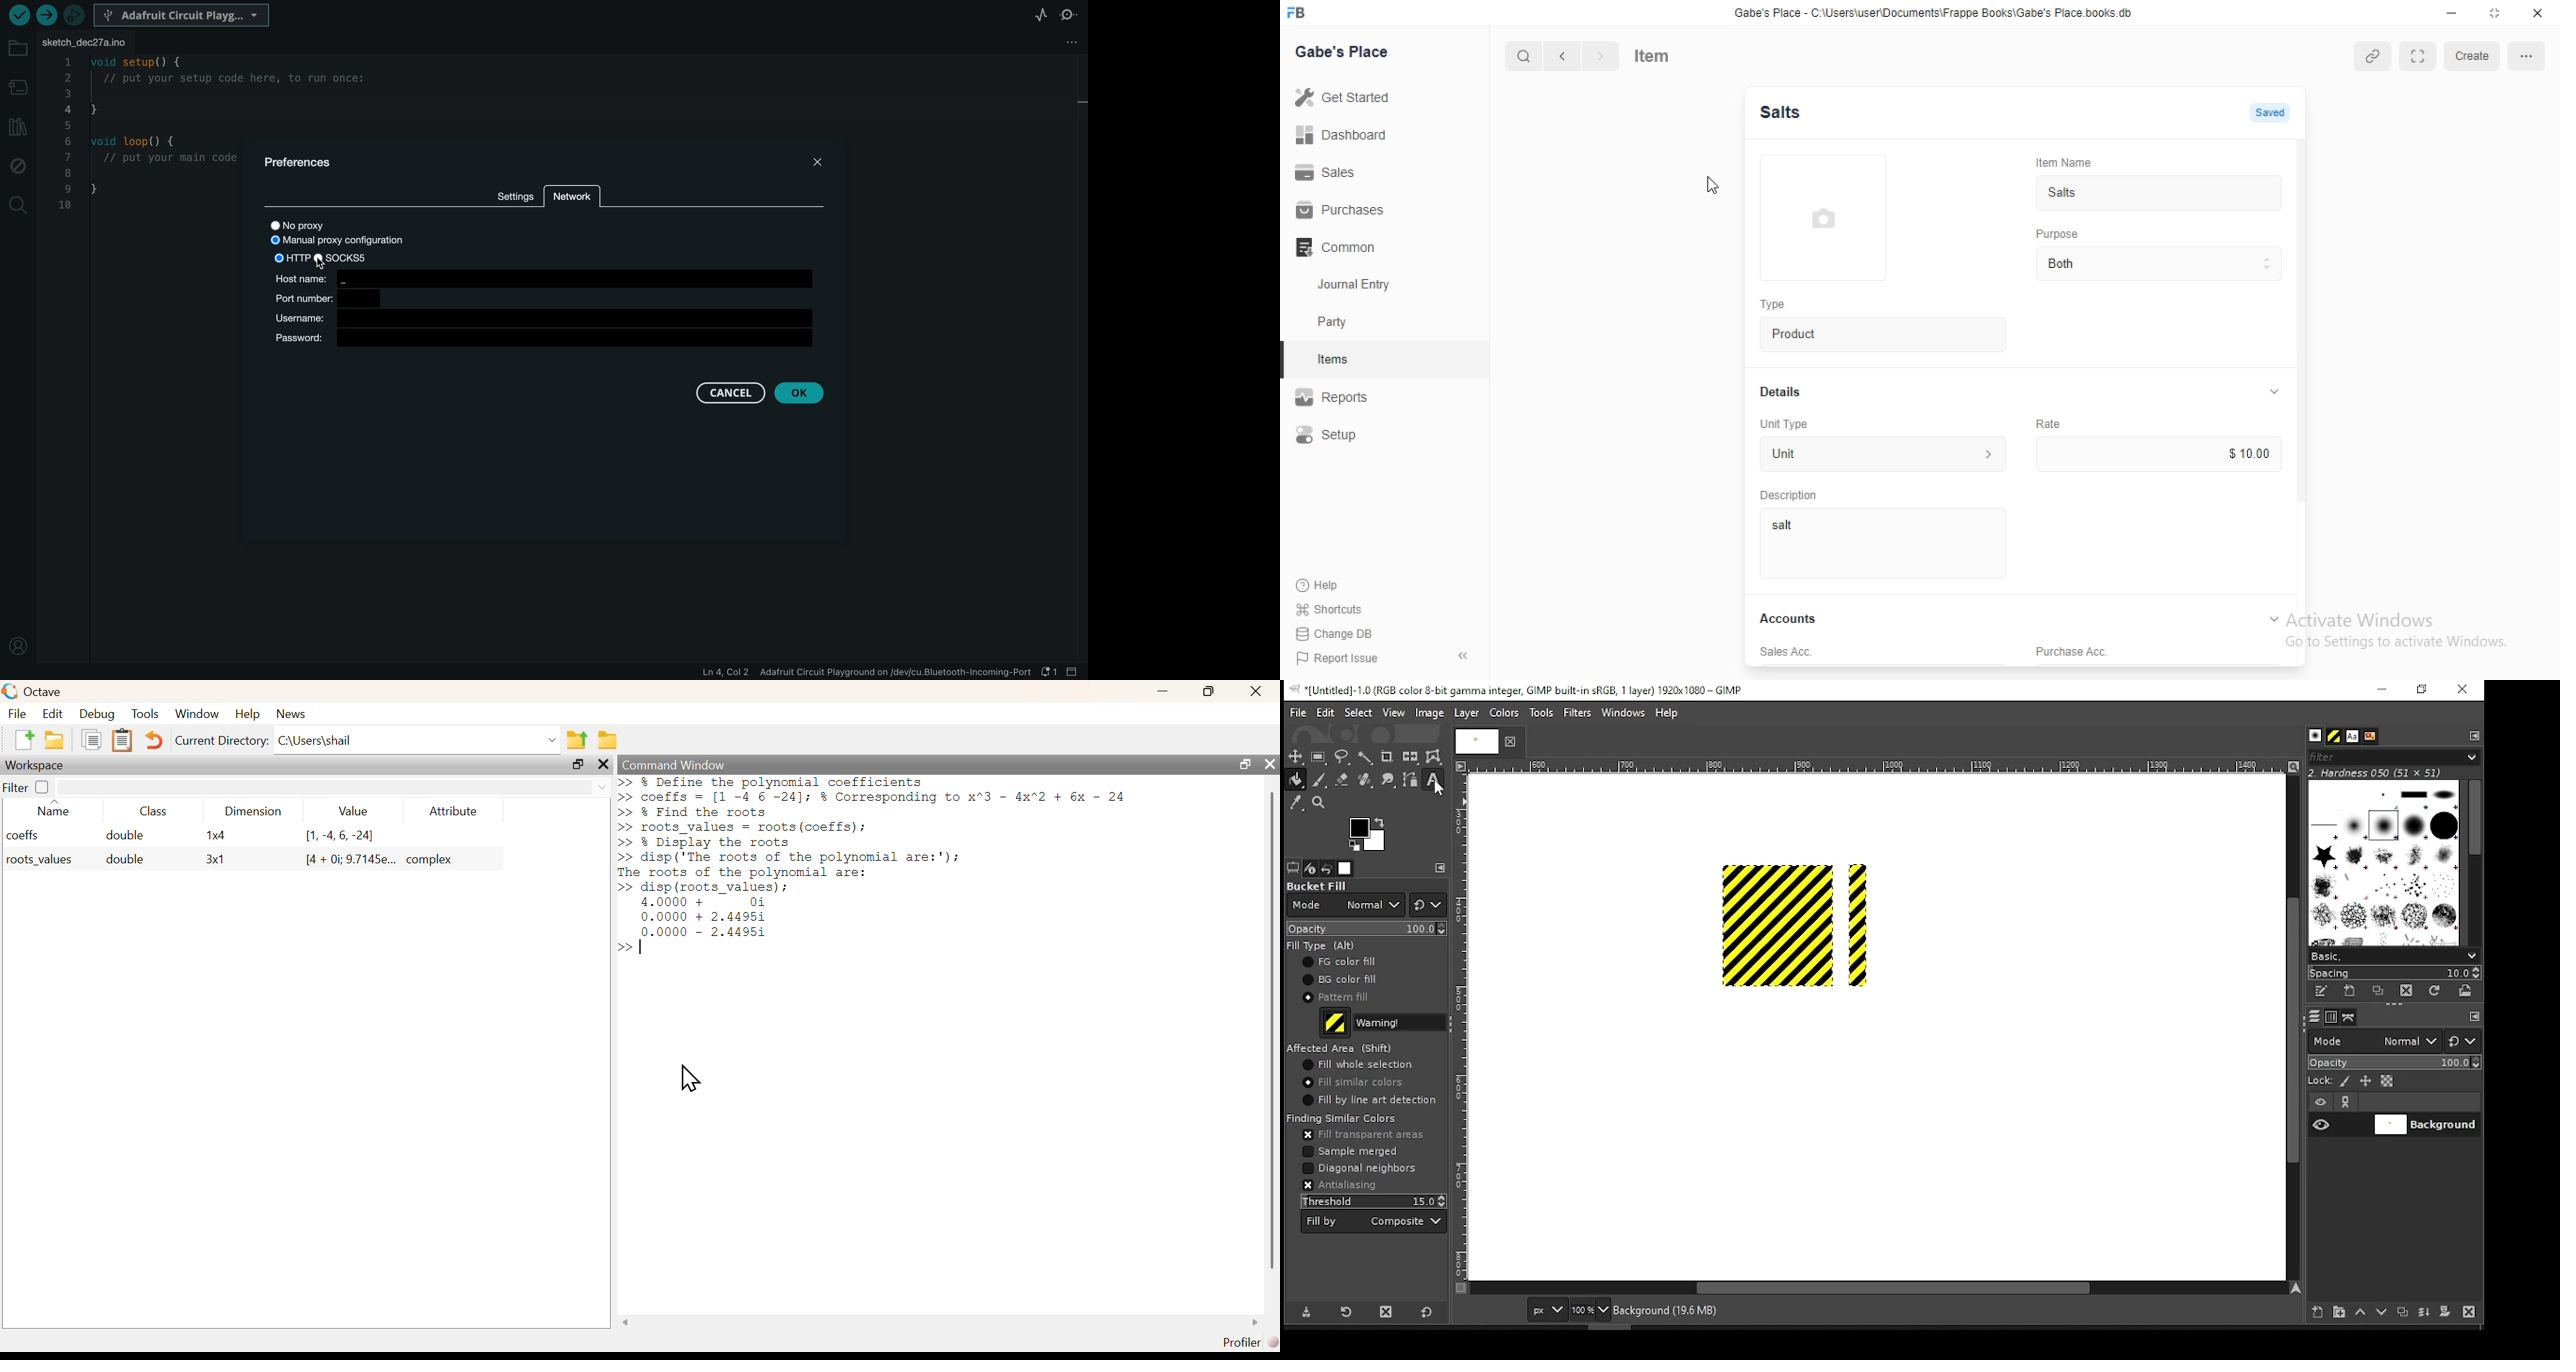  I want to click on eraser tool, so click(1341, 779).